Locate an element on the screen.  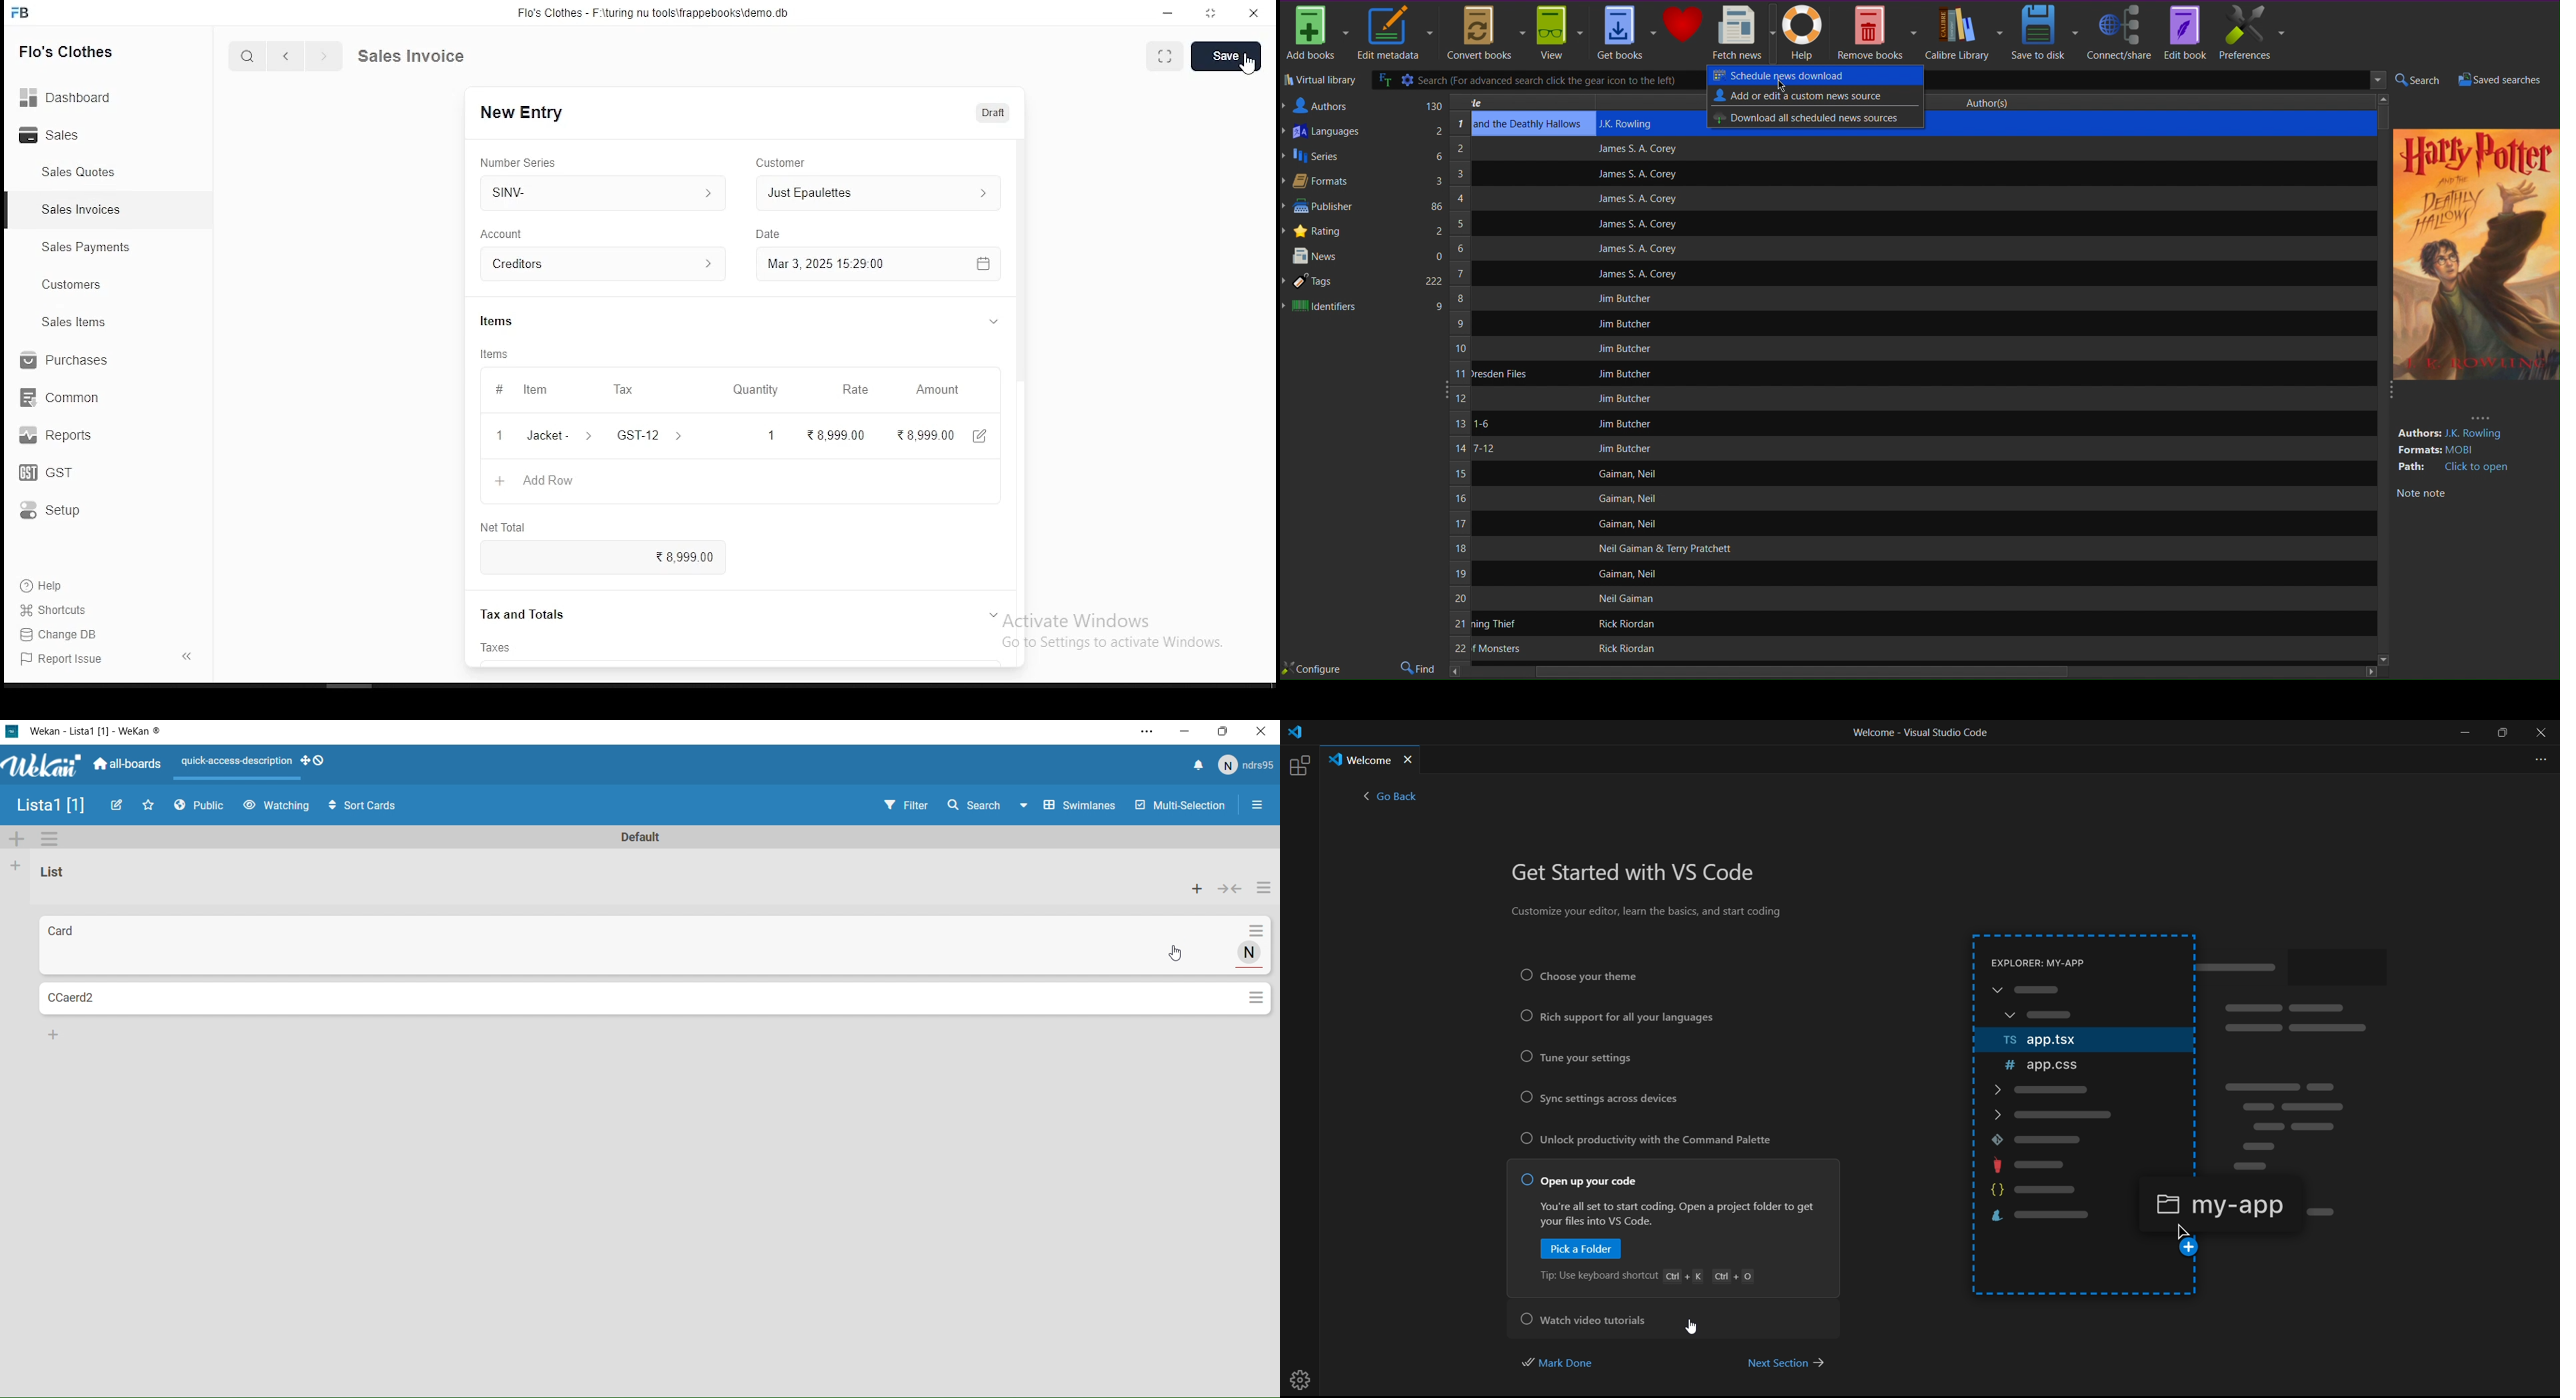
close collapse is located at coordinates (2388, 394).